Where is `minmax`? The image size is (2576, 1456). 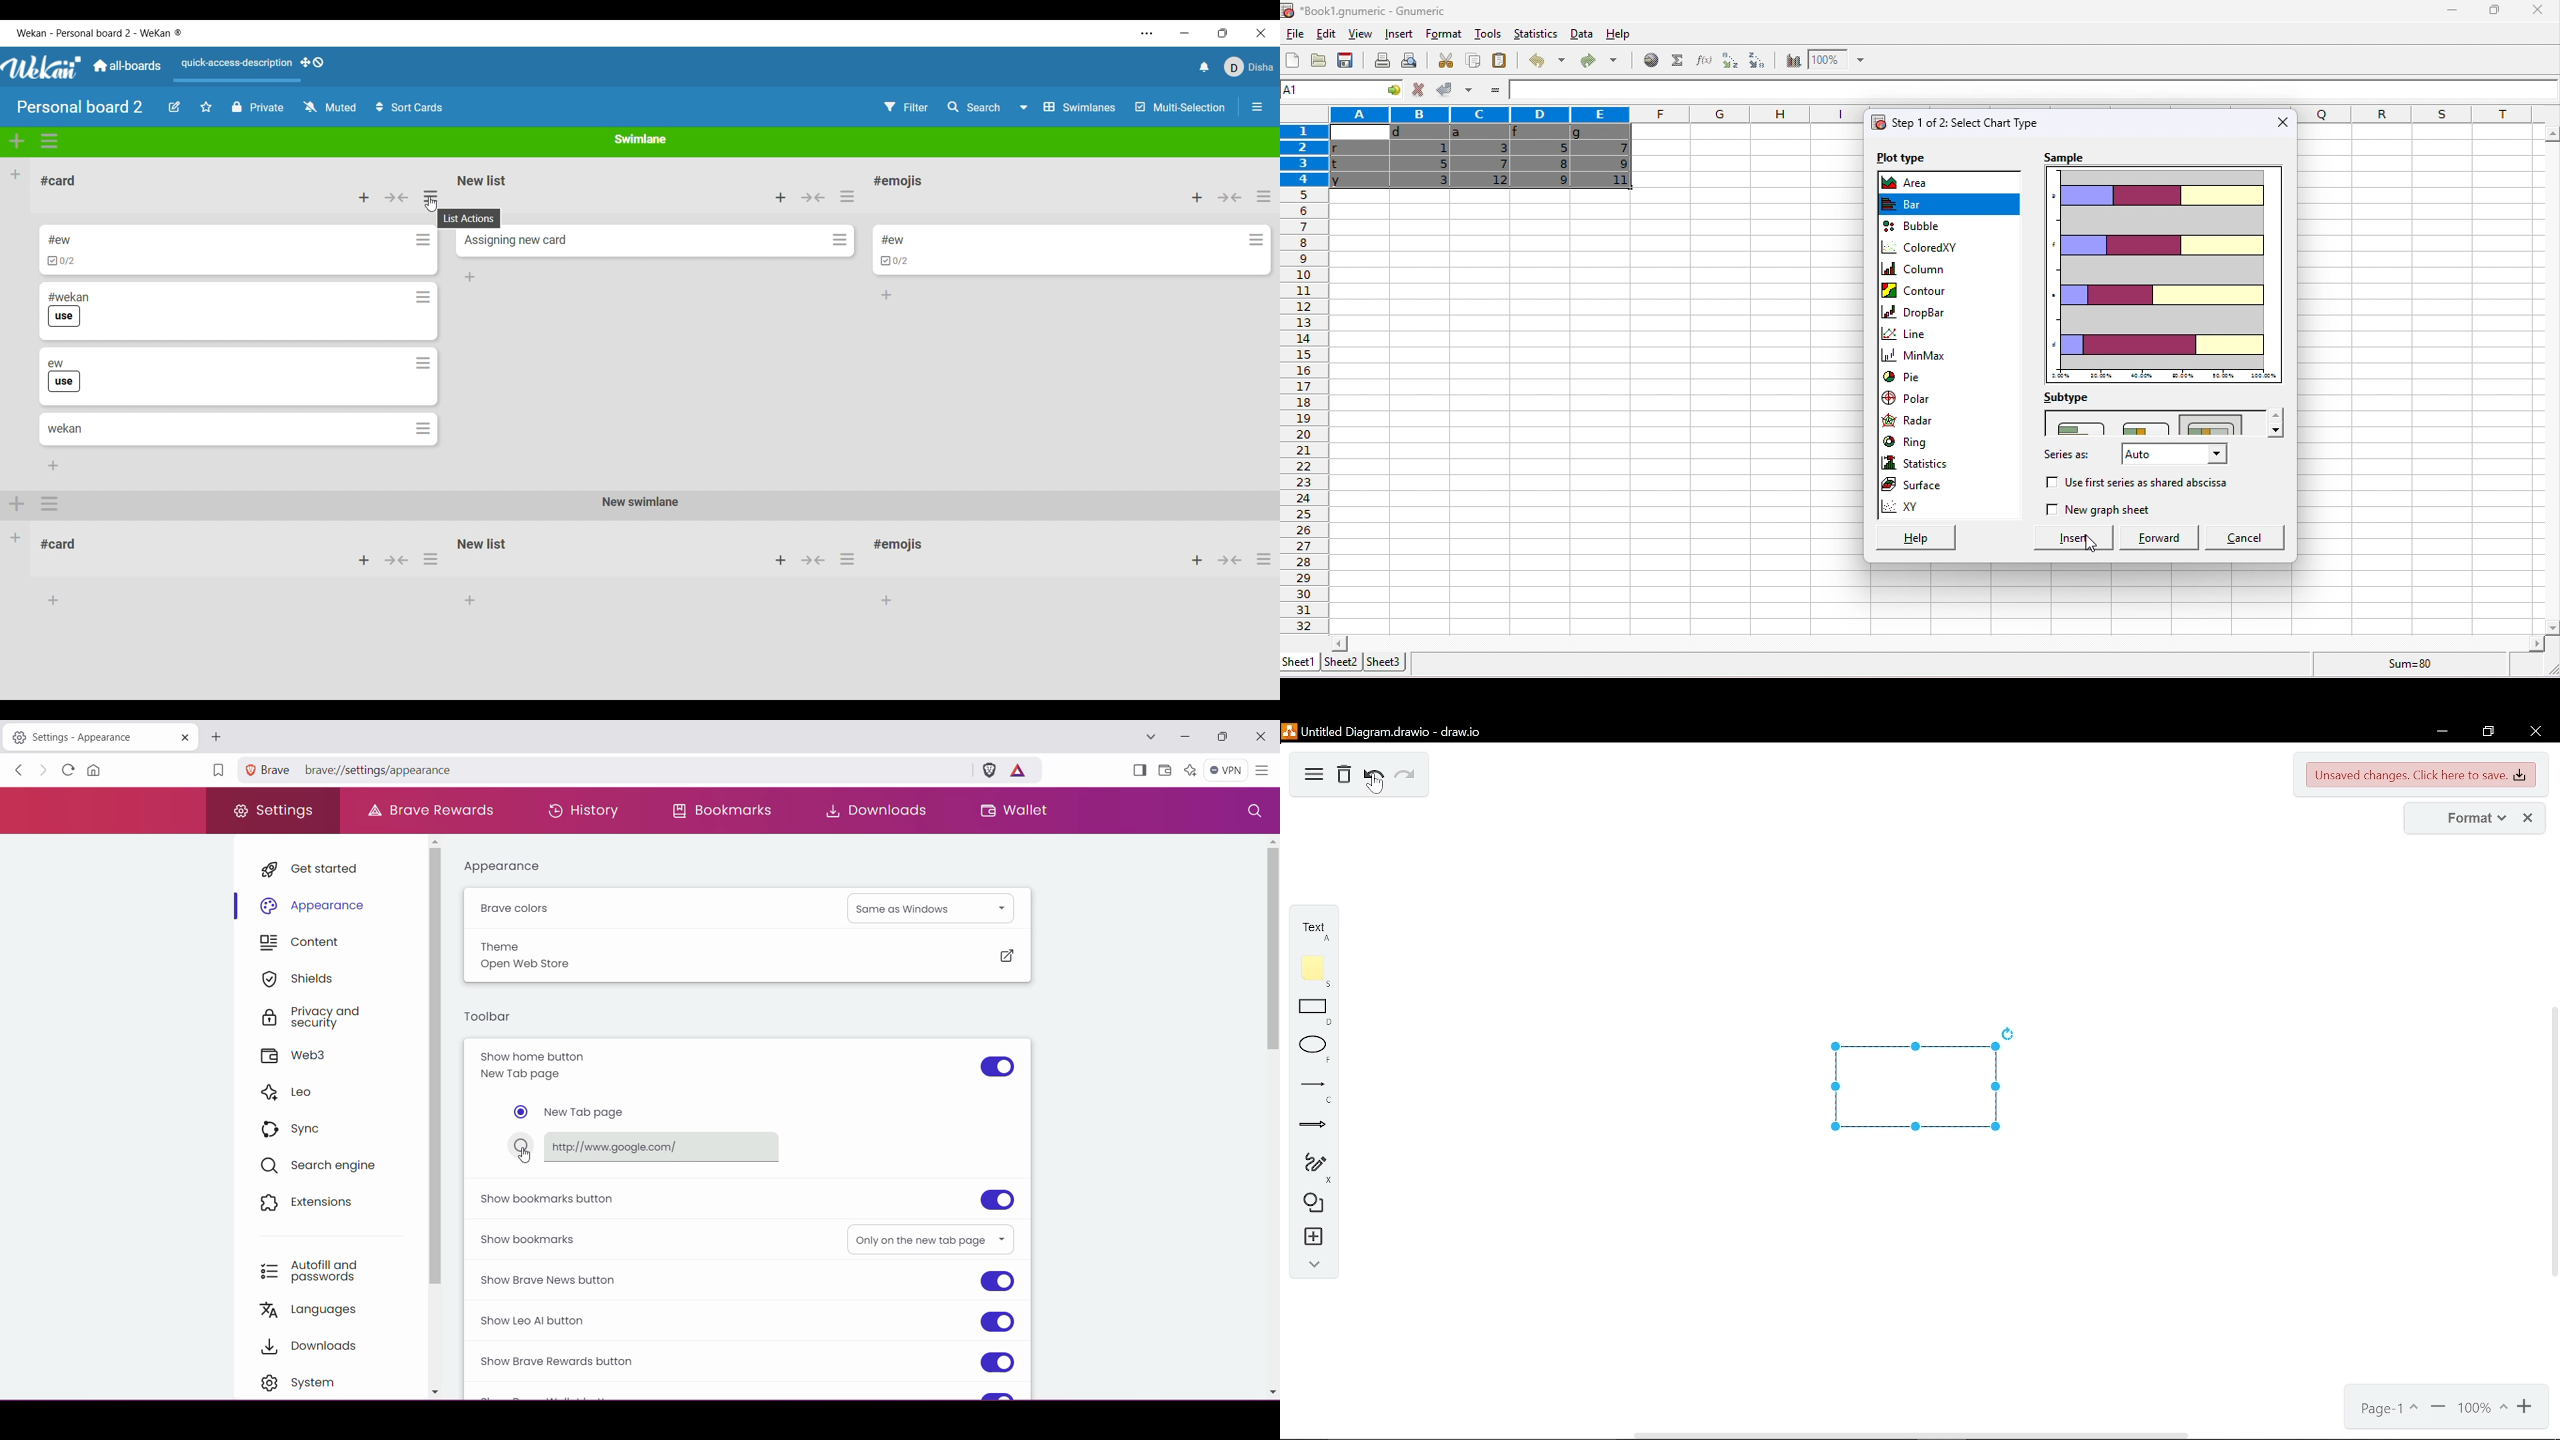 minmax is located at coordinates (1917, 357).